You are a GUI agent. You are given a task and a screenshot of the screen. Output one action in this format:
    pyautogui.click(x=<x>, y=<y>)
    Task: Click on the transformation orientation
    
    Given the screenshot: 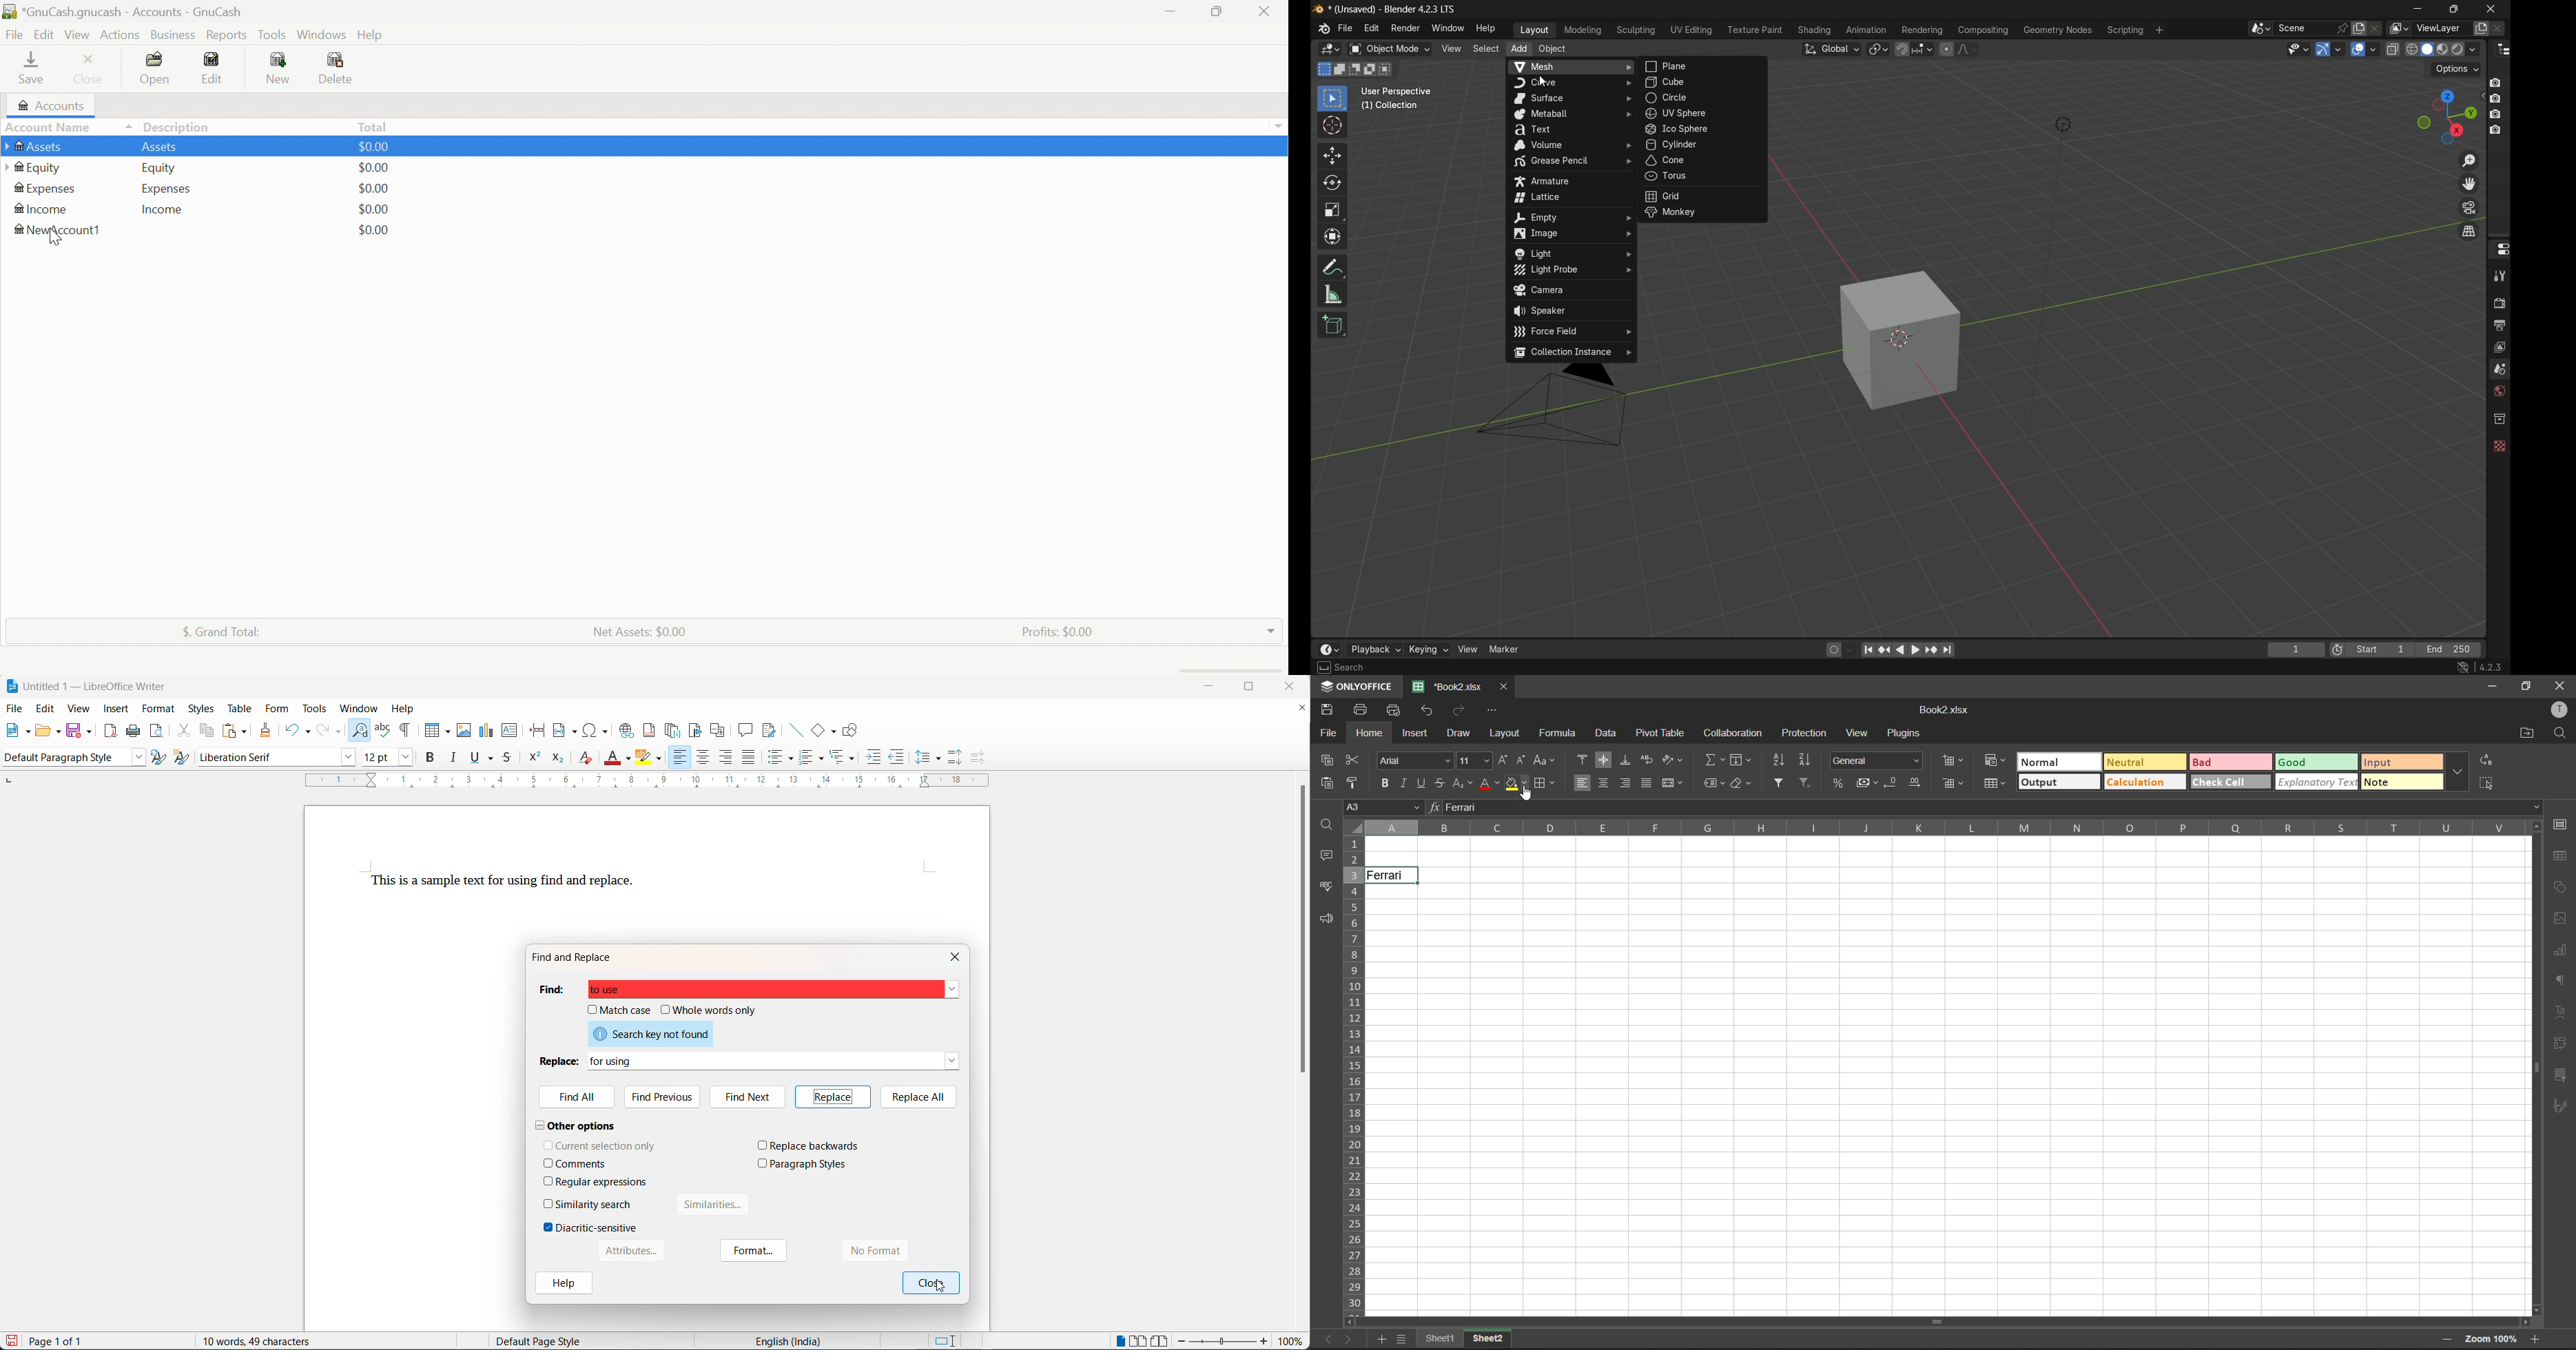 What is the action you would take?
    pyautogui.click(x=1831, y=49)
    